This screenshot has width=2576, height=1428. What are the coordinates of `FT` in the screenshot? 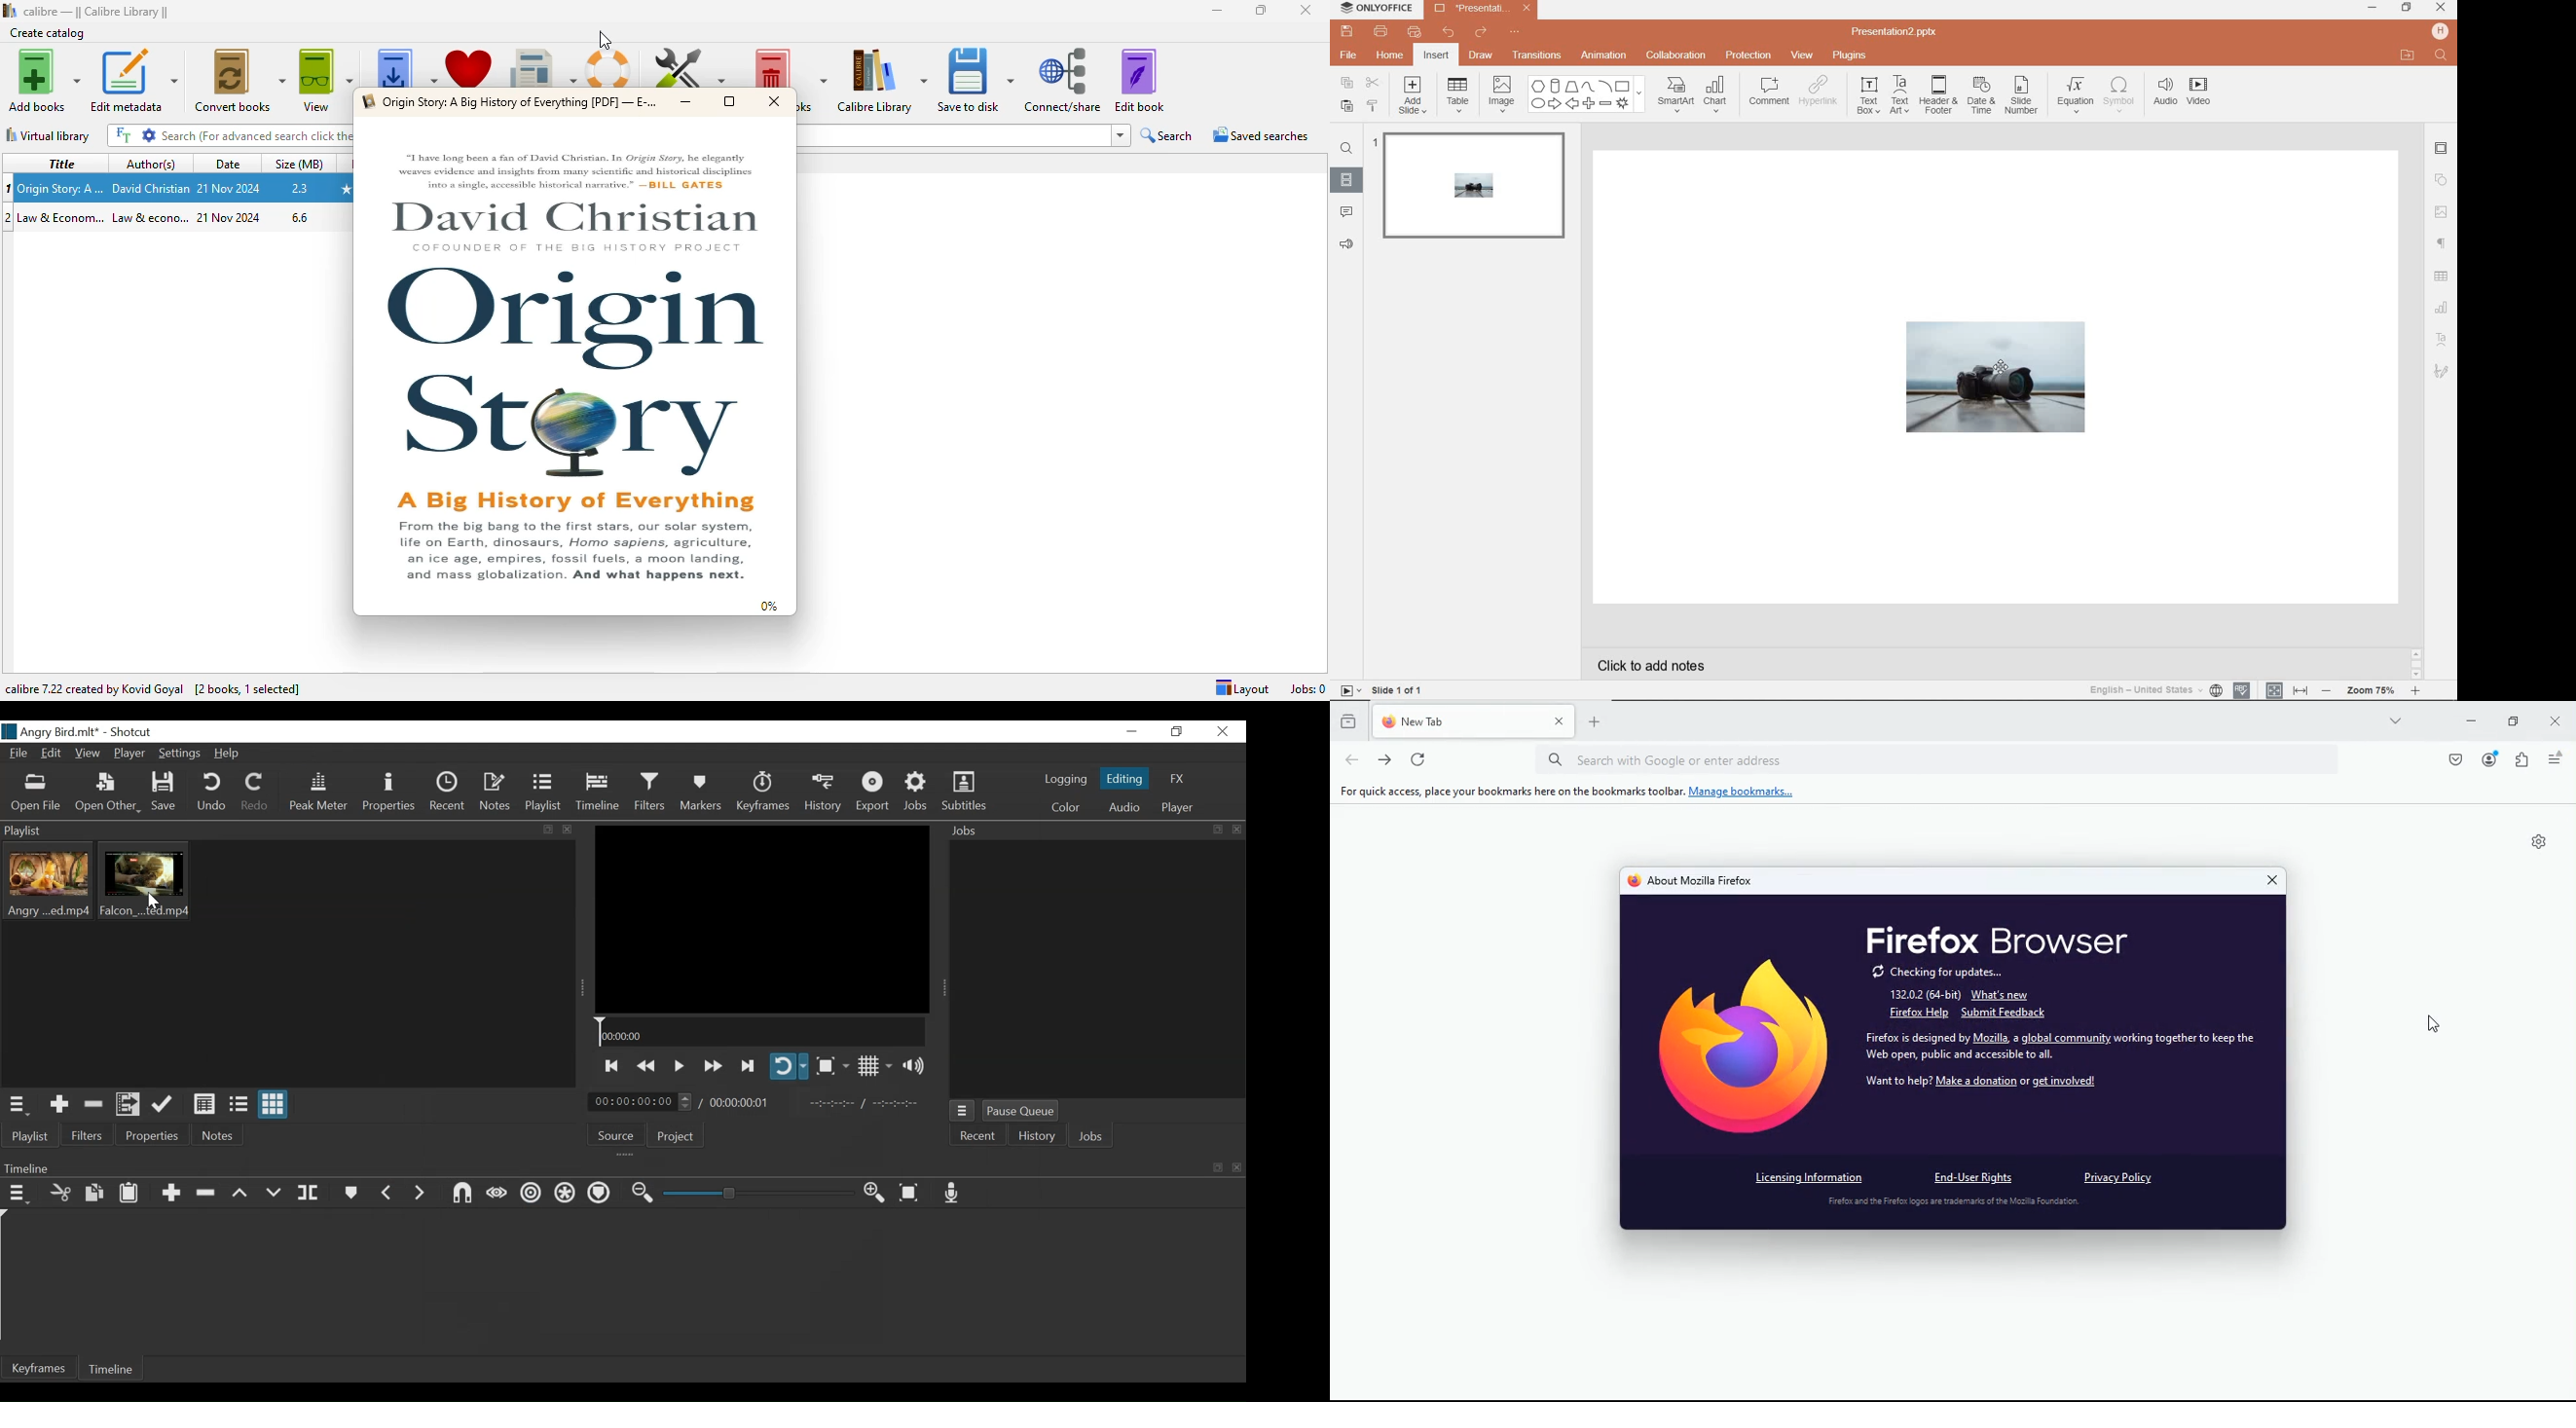 It's located at (123, 135).